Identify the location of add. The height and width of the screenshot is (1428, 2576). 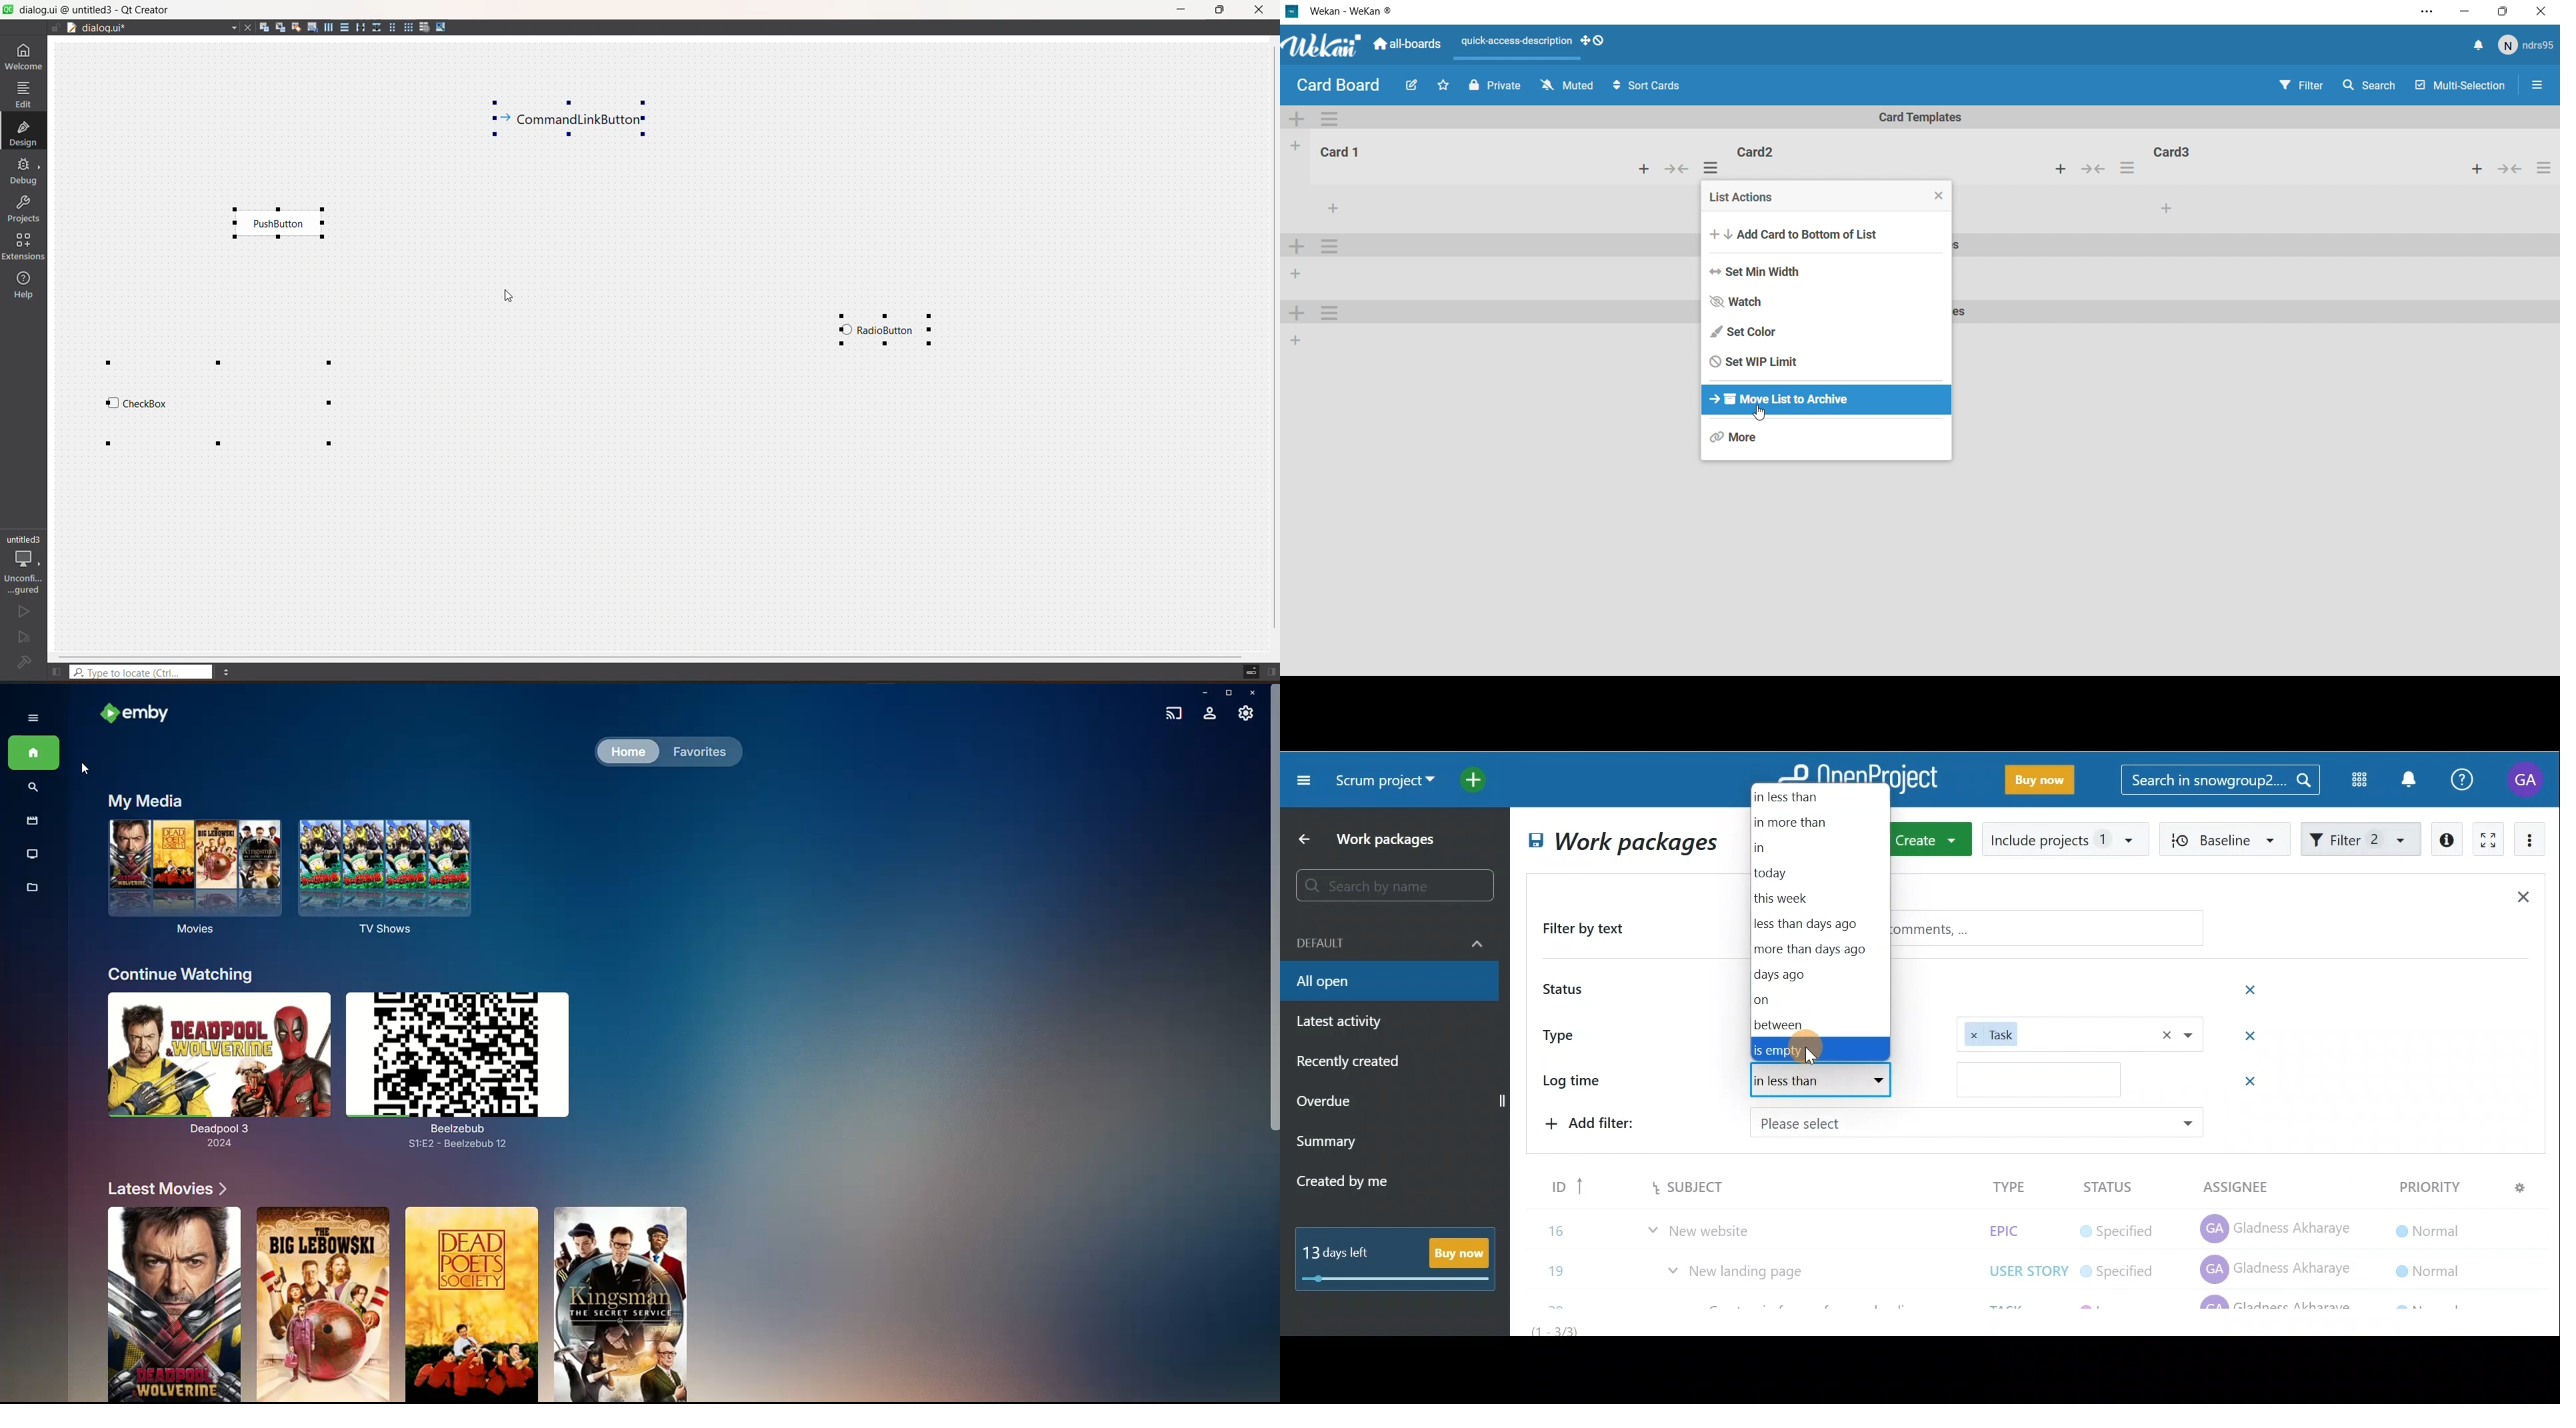
(1297, 343).